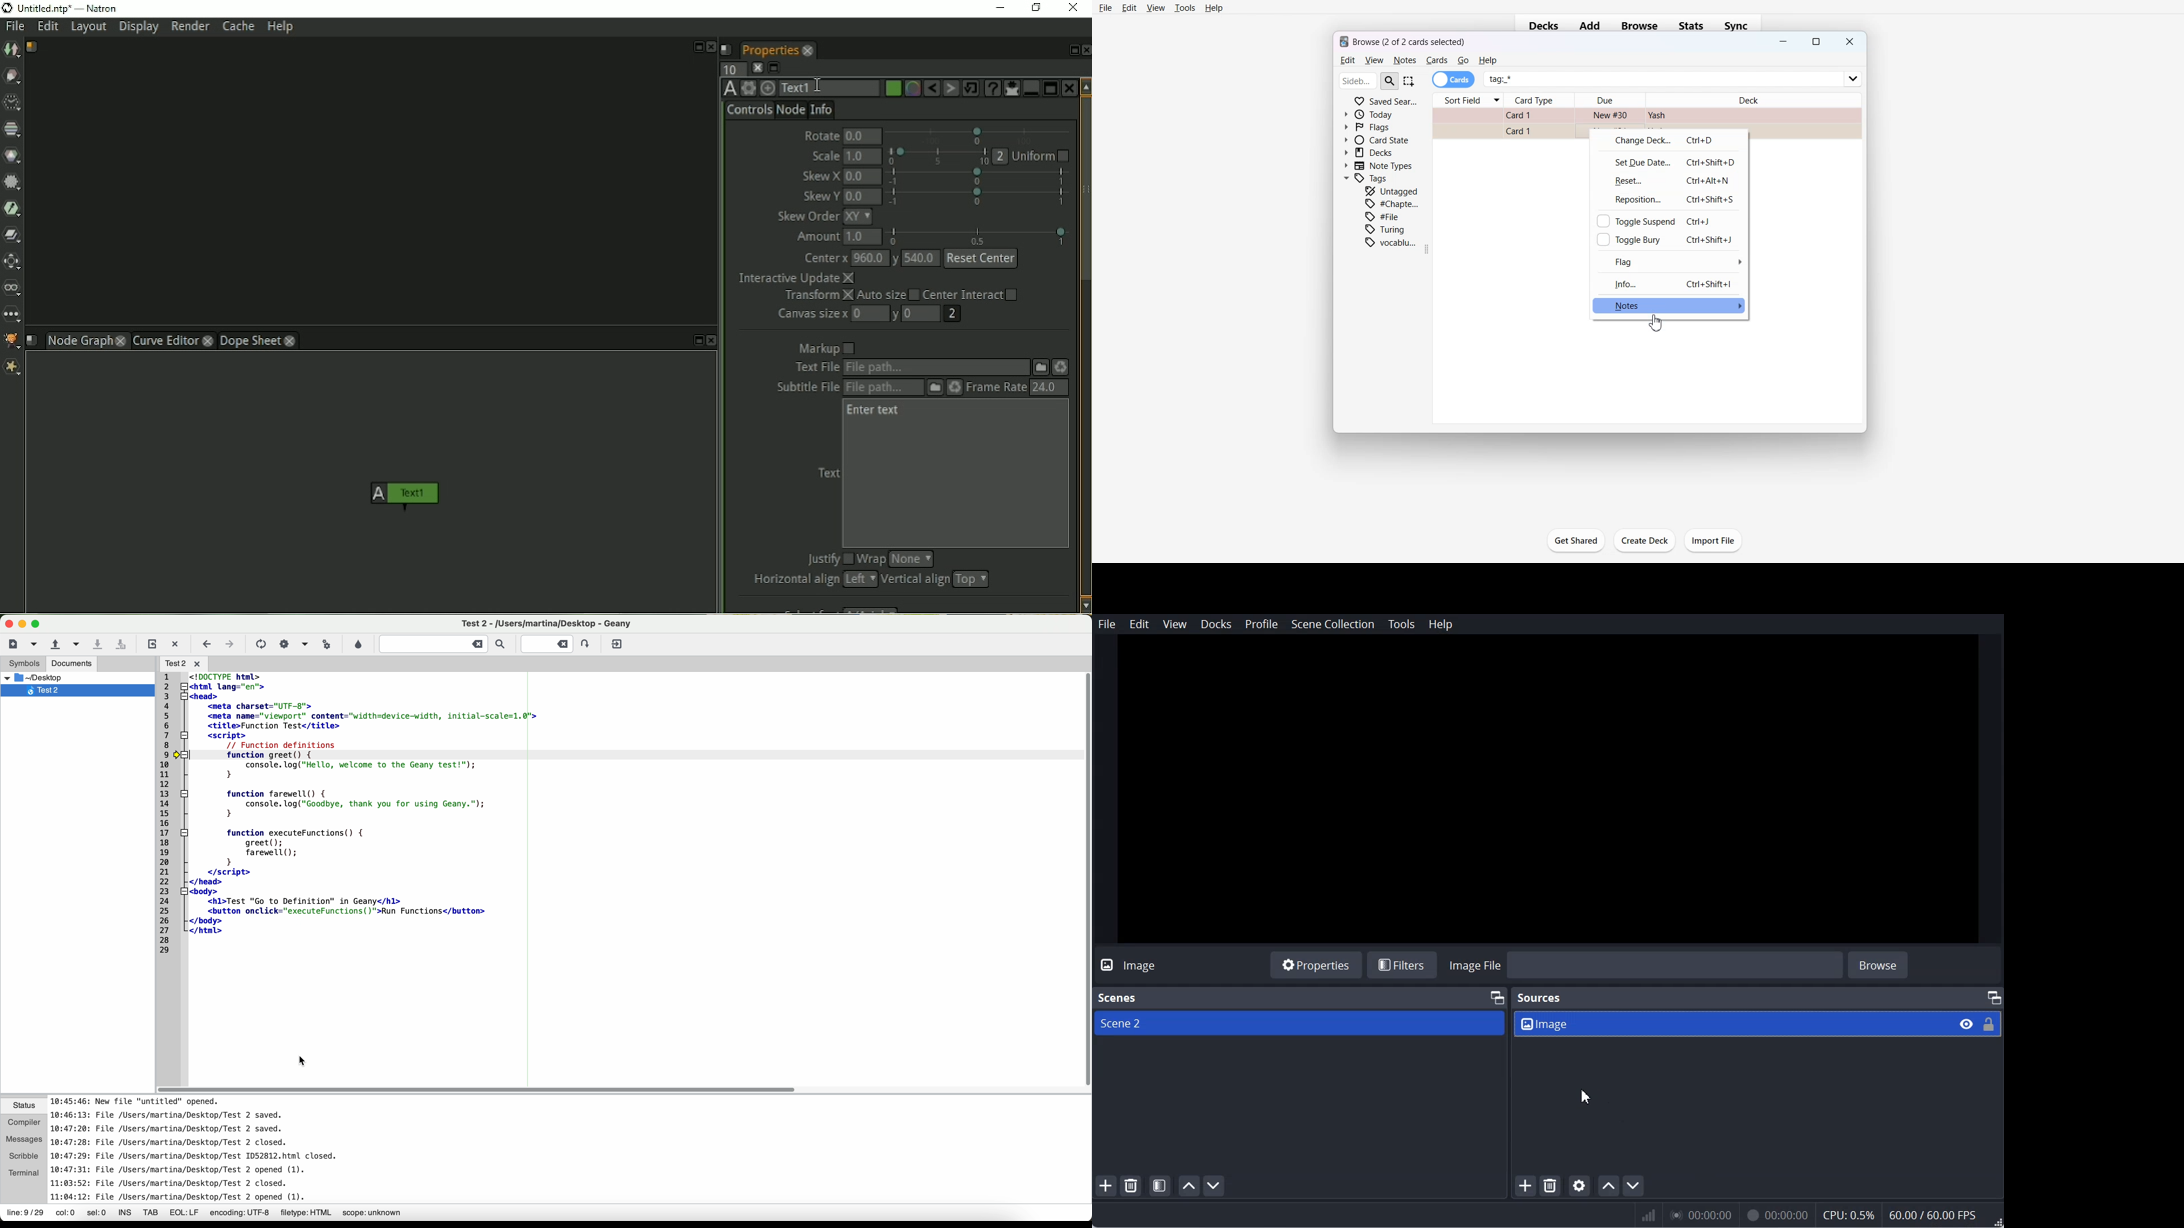 This screenshot has width=2184, height=1232. Describe the element at coordinates (1467, 100) in the screenshot. I see `Sort Field` at that location.